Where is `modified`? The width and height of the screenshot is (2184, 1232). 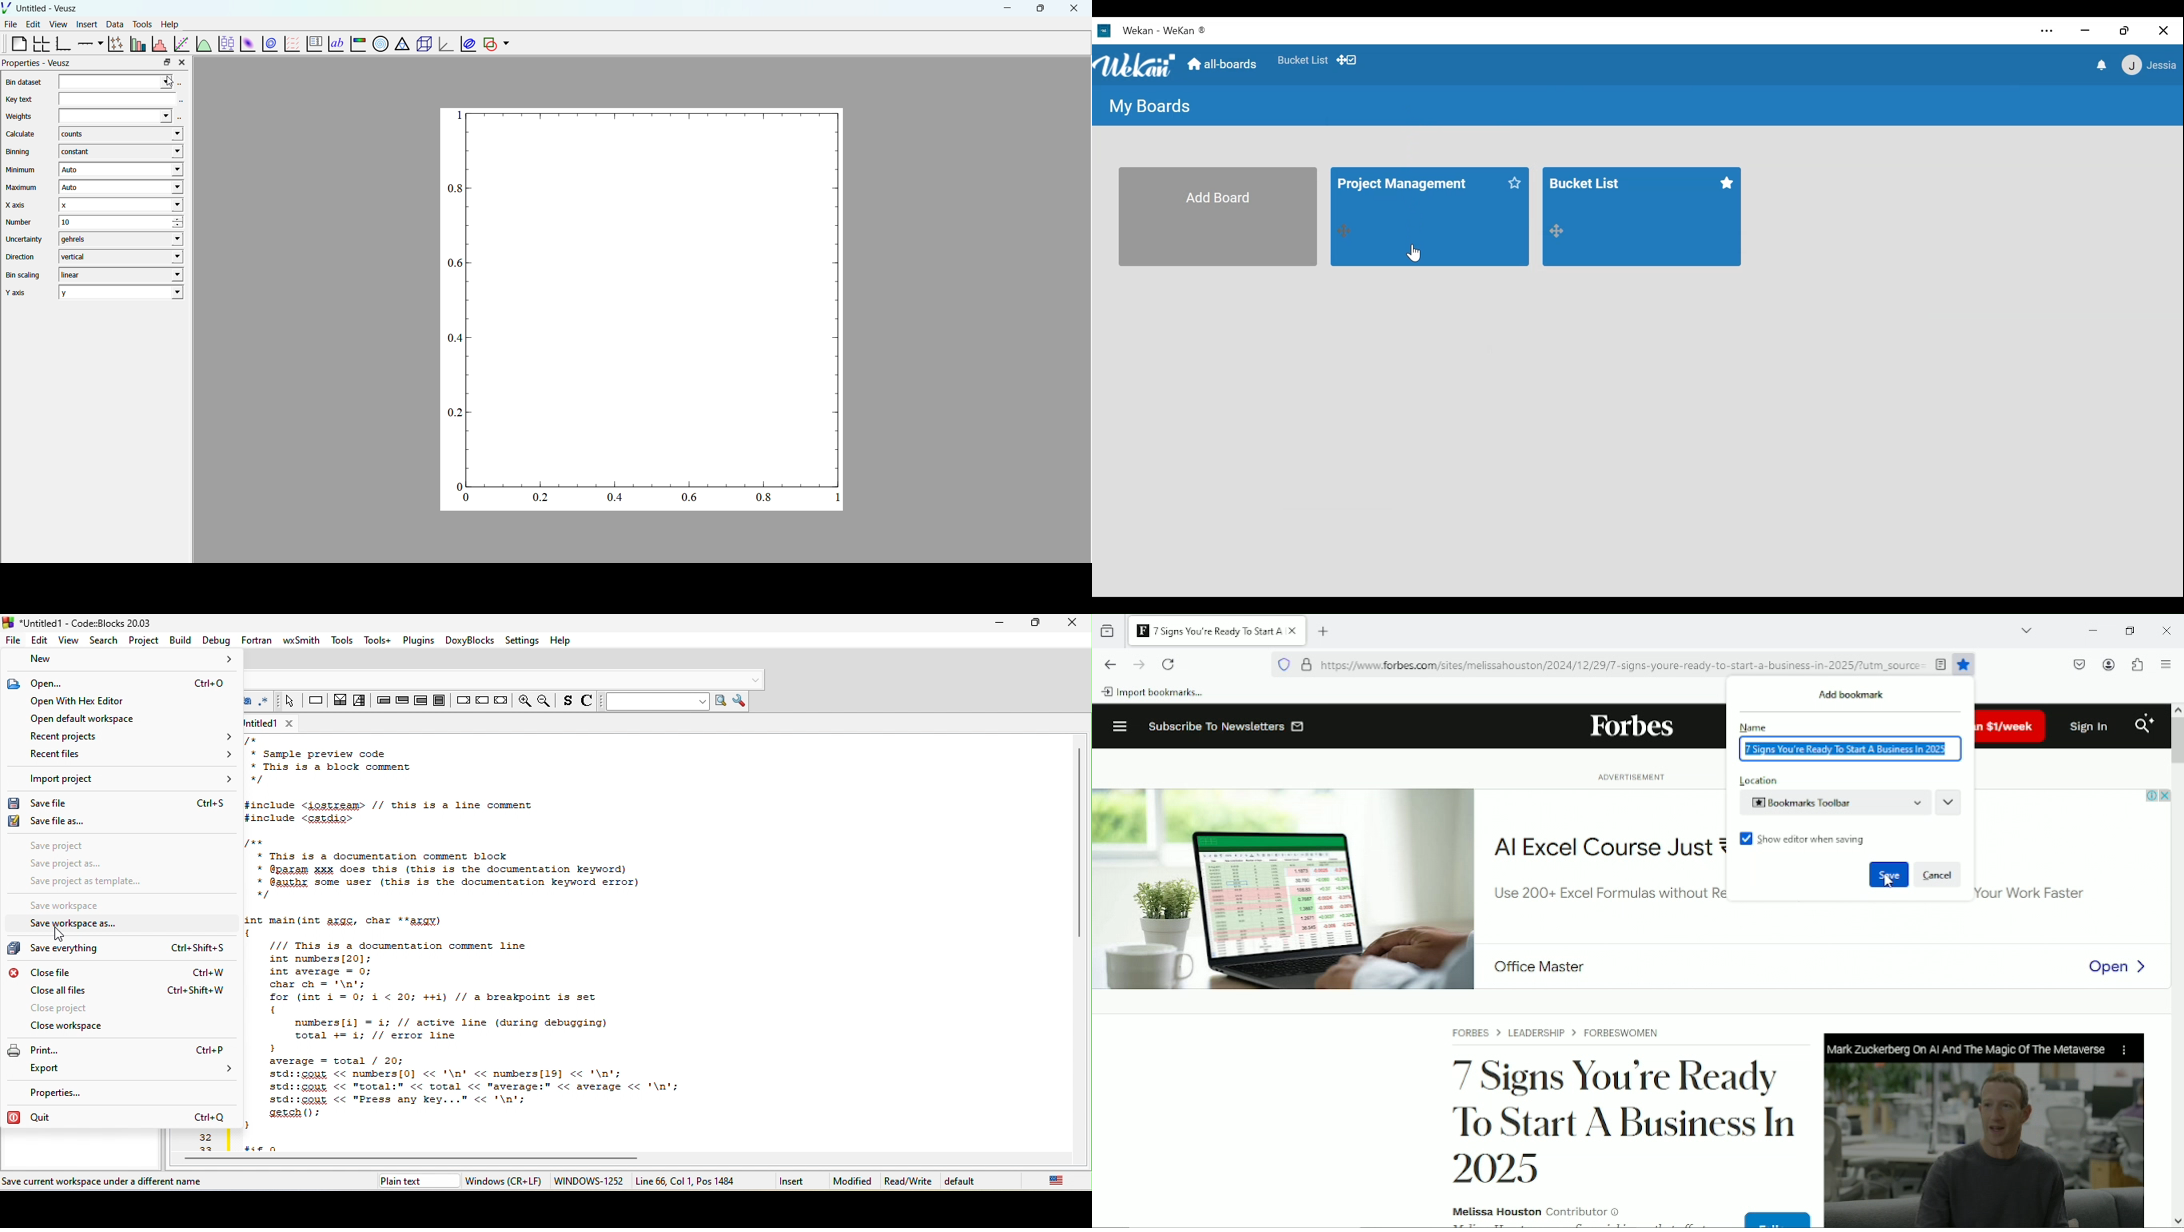
modified is located at coordinates (855, 1182).